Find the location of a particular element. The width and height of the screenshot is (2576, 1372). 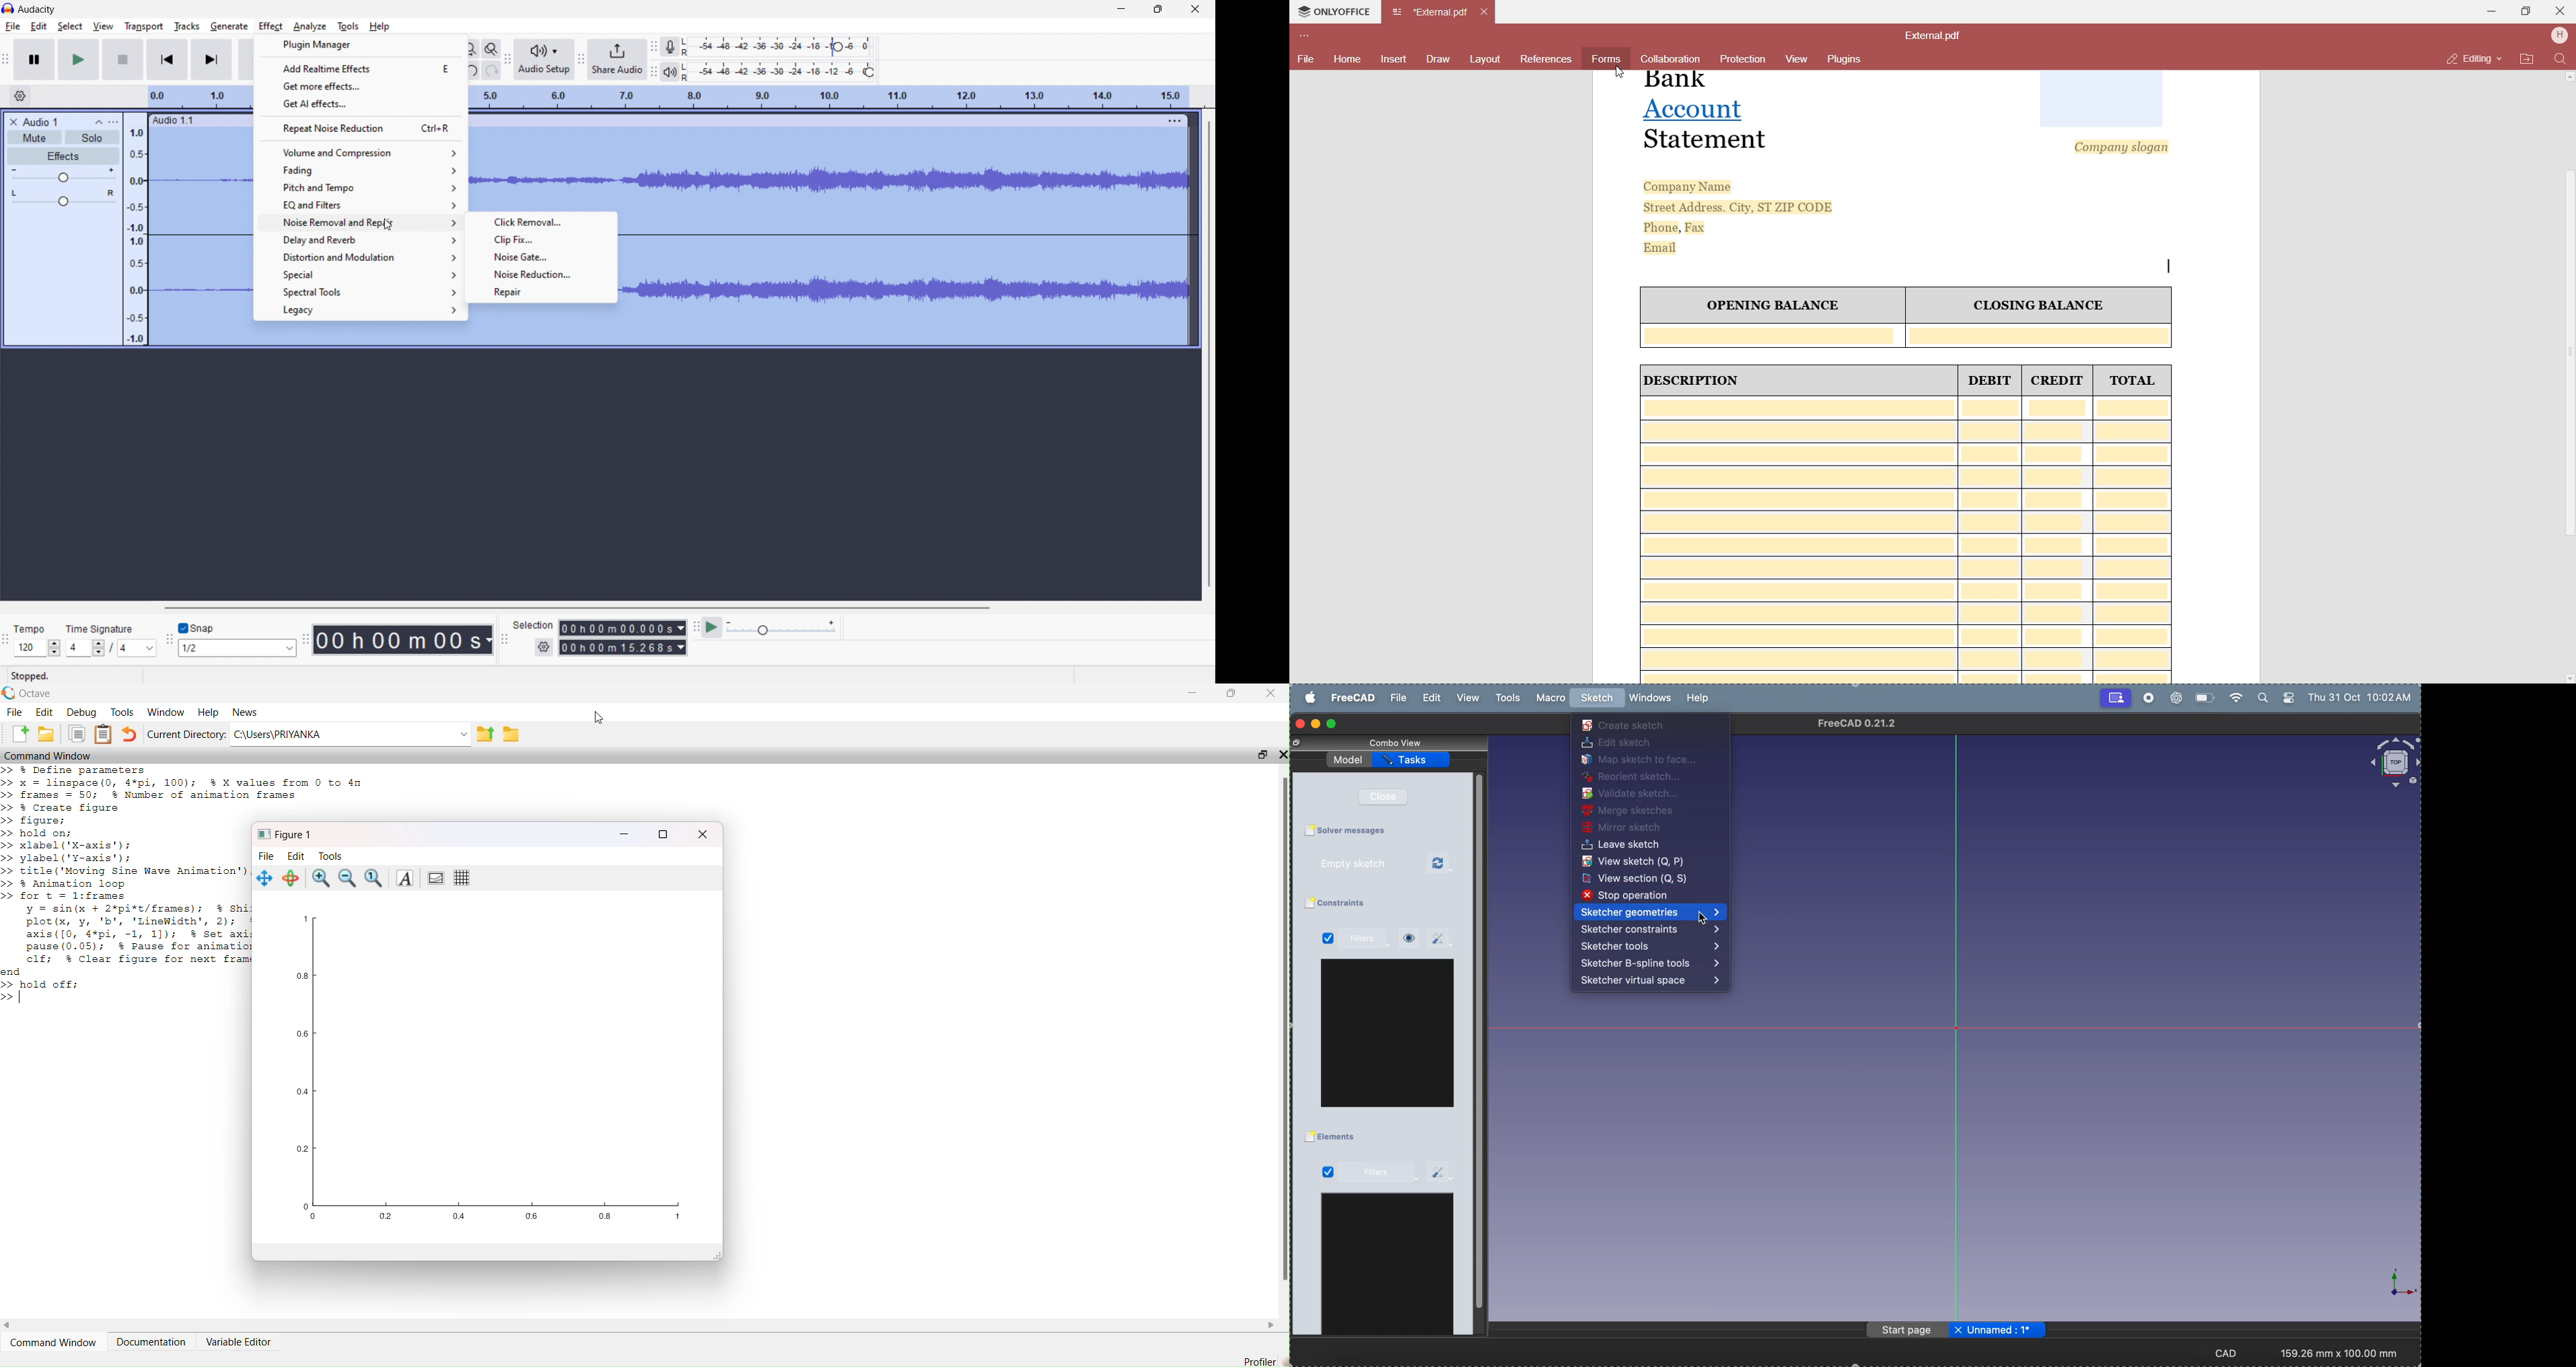

Close Tab is located at coordinates (1486, 10).